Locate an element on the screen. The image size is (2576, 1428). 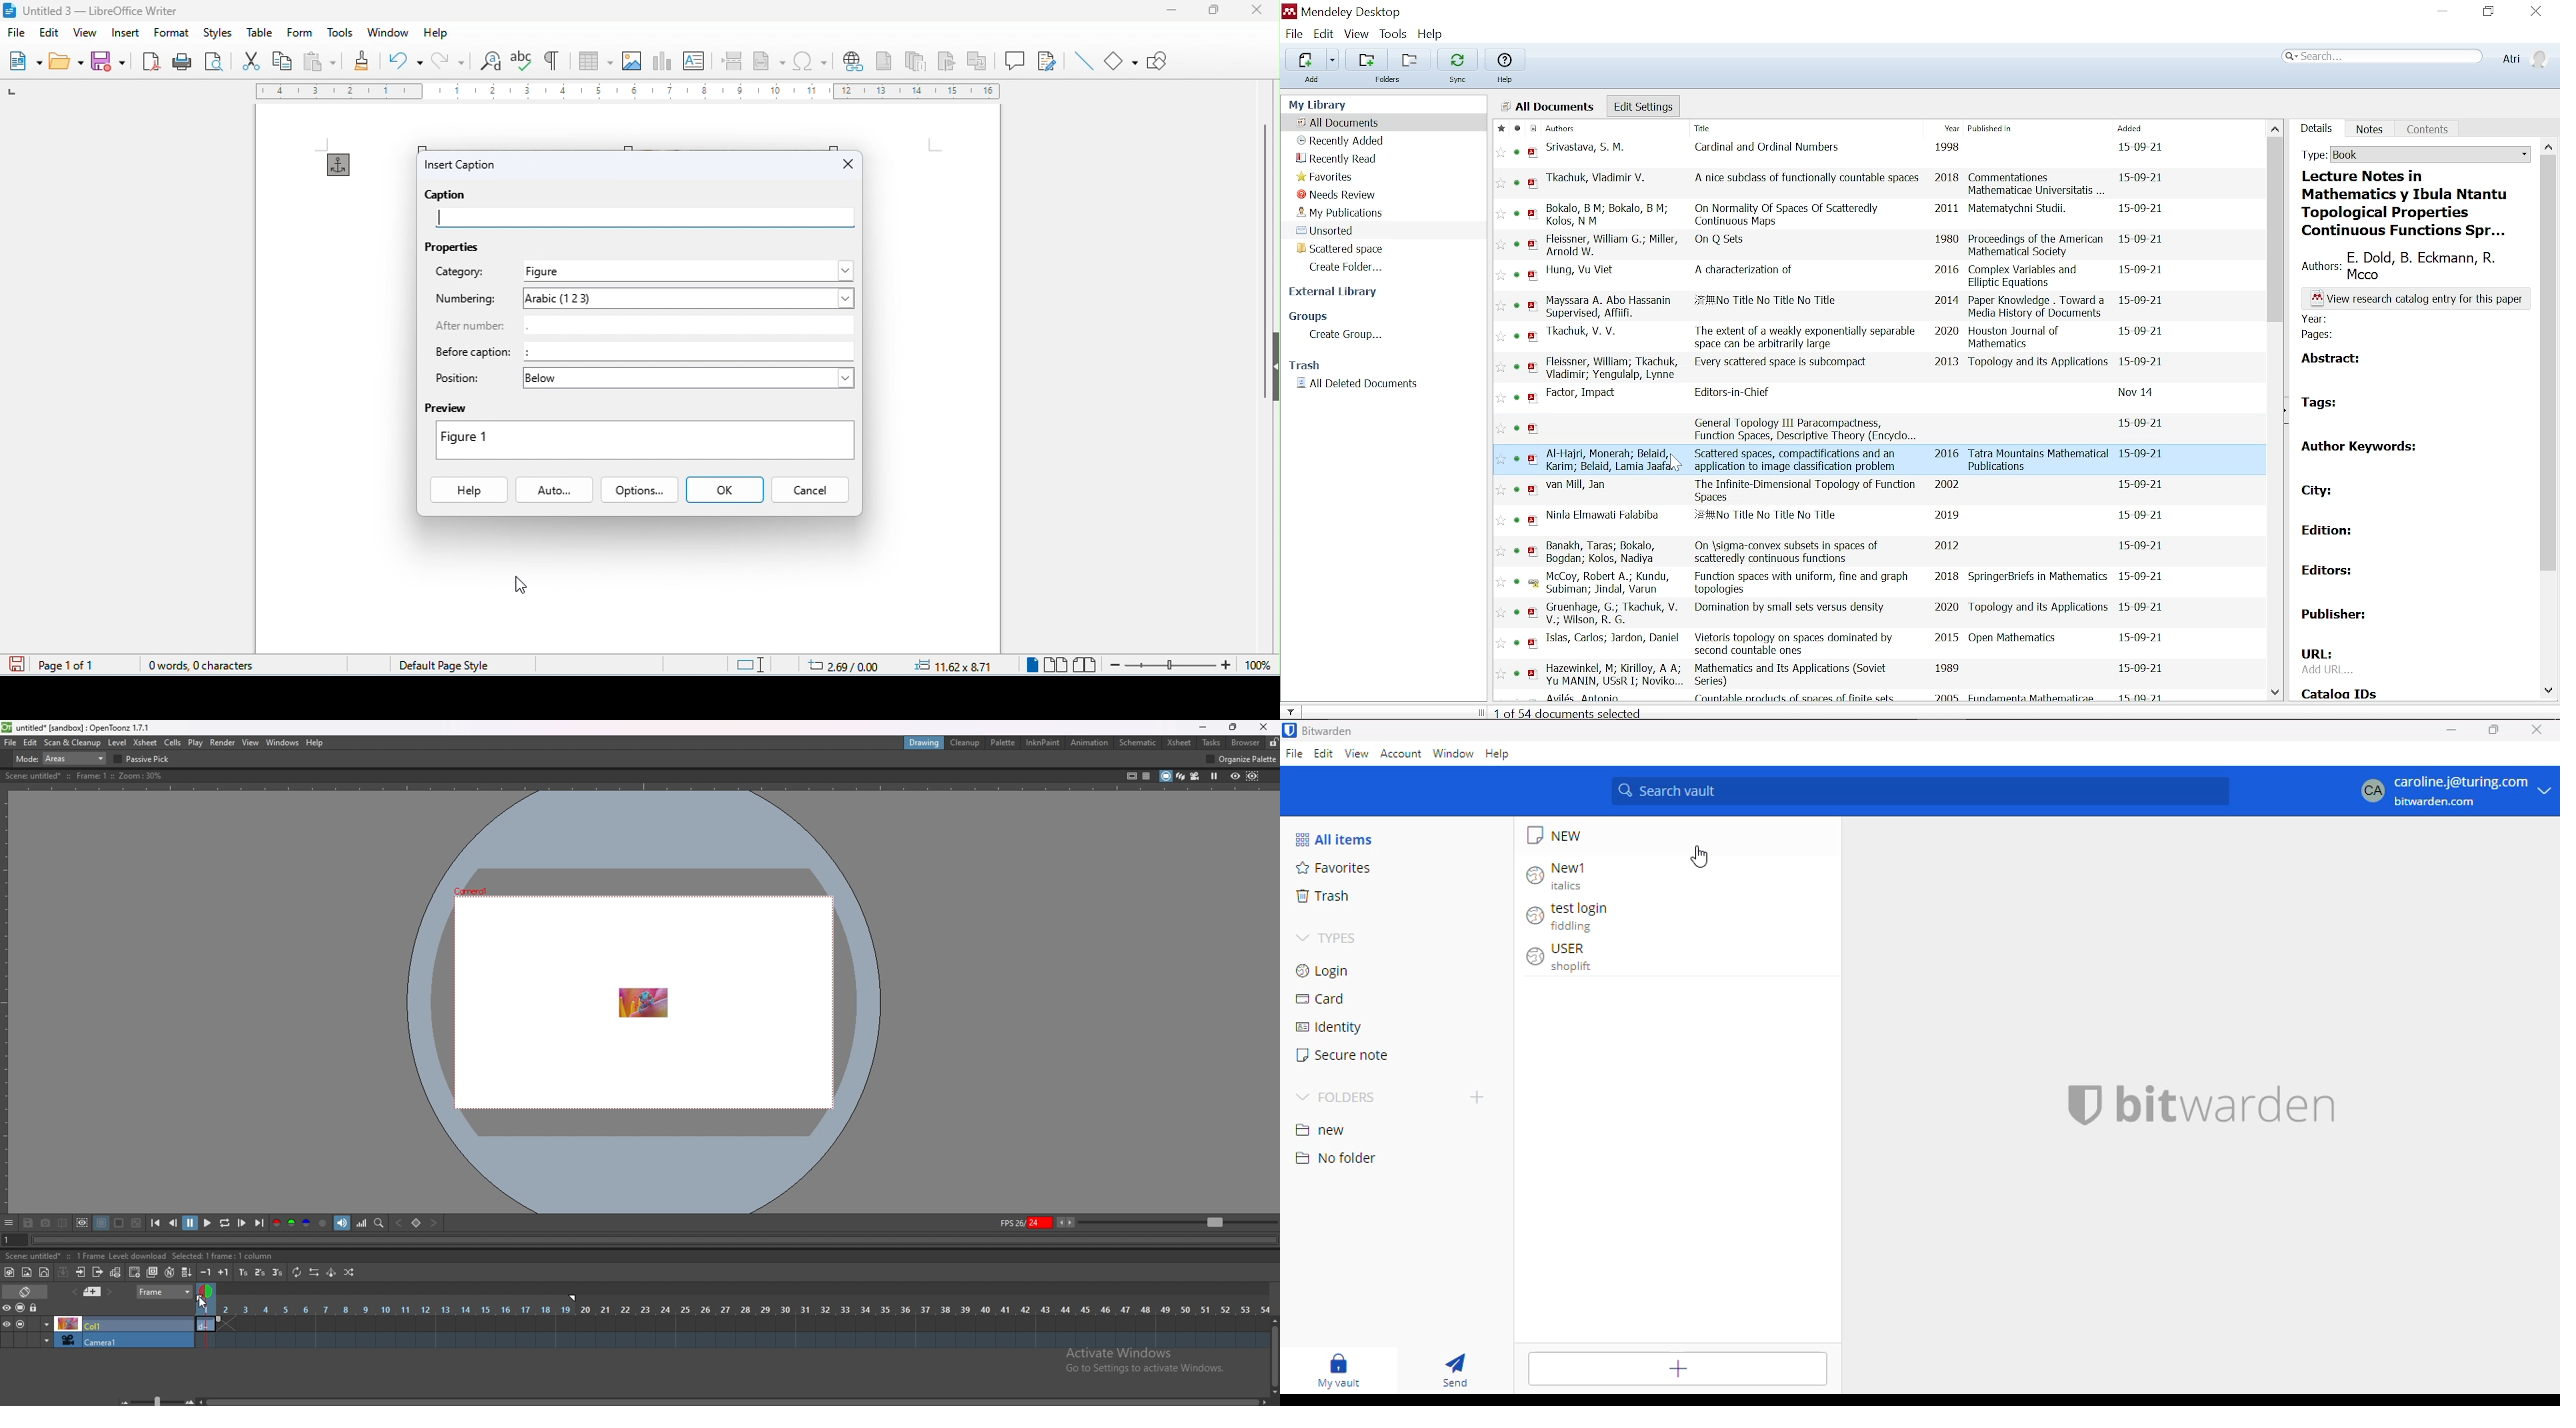
toggle formatting marks is located at coordinates (553, 60).